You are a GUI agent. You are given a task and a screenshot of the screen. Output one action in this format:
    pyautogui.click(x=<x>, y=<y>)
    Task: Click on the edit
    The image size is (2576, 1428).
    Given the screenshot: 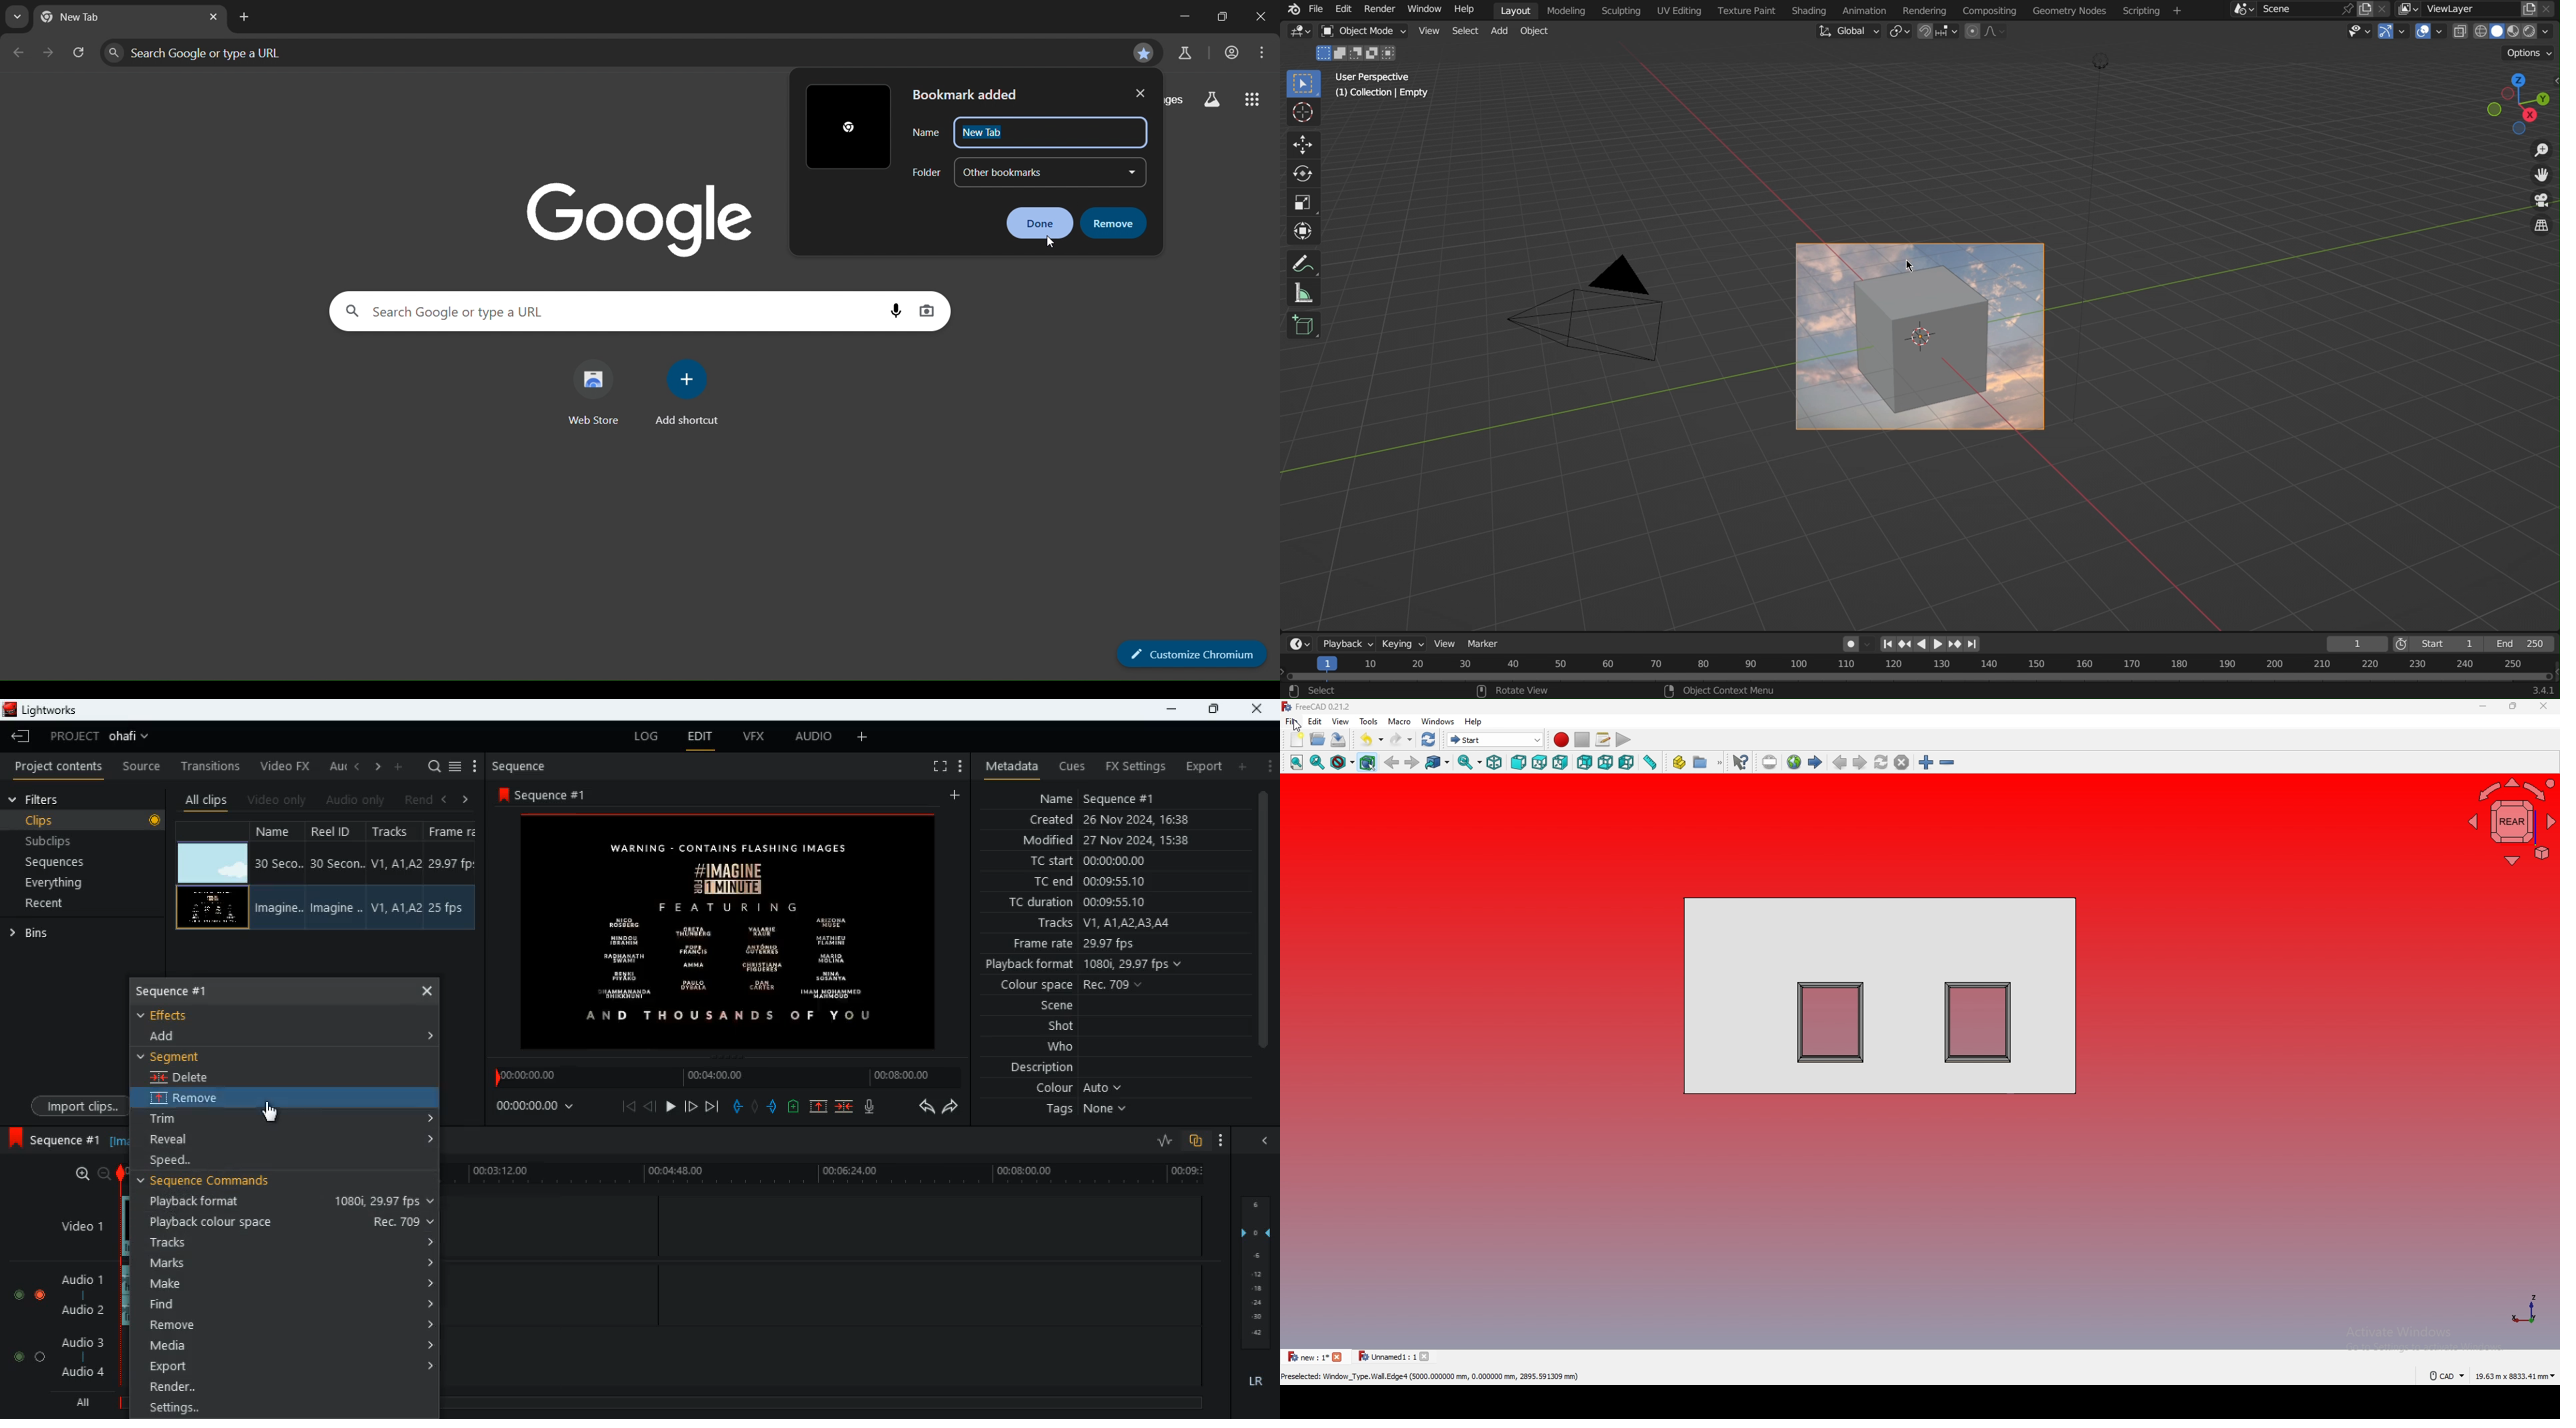 What is the action you would take?
    pyautogui.click(x=1315, y=721)
    